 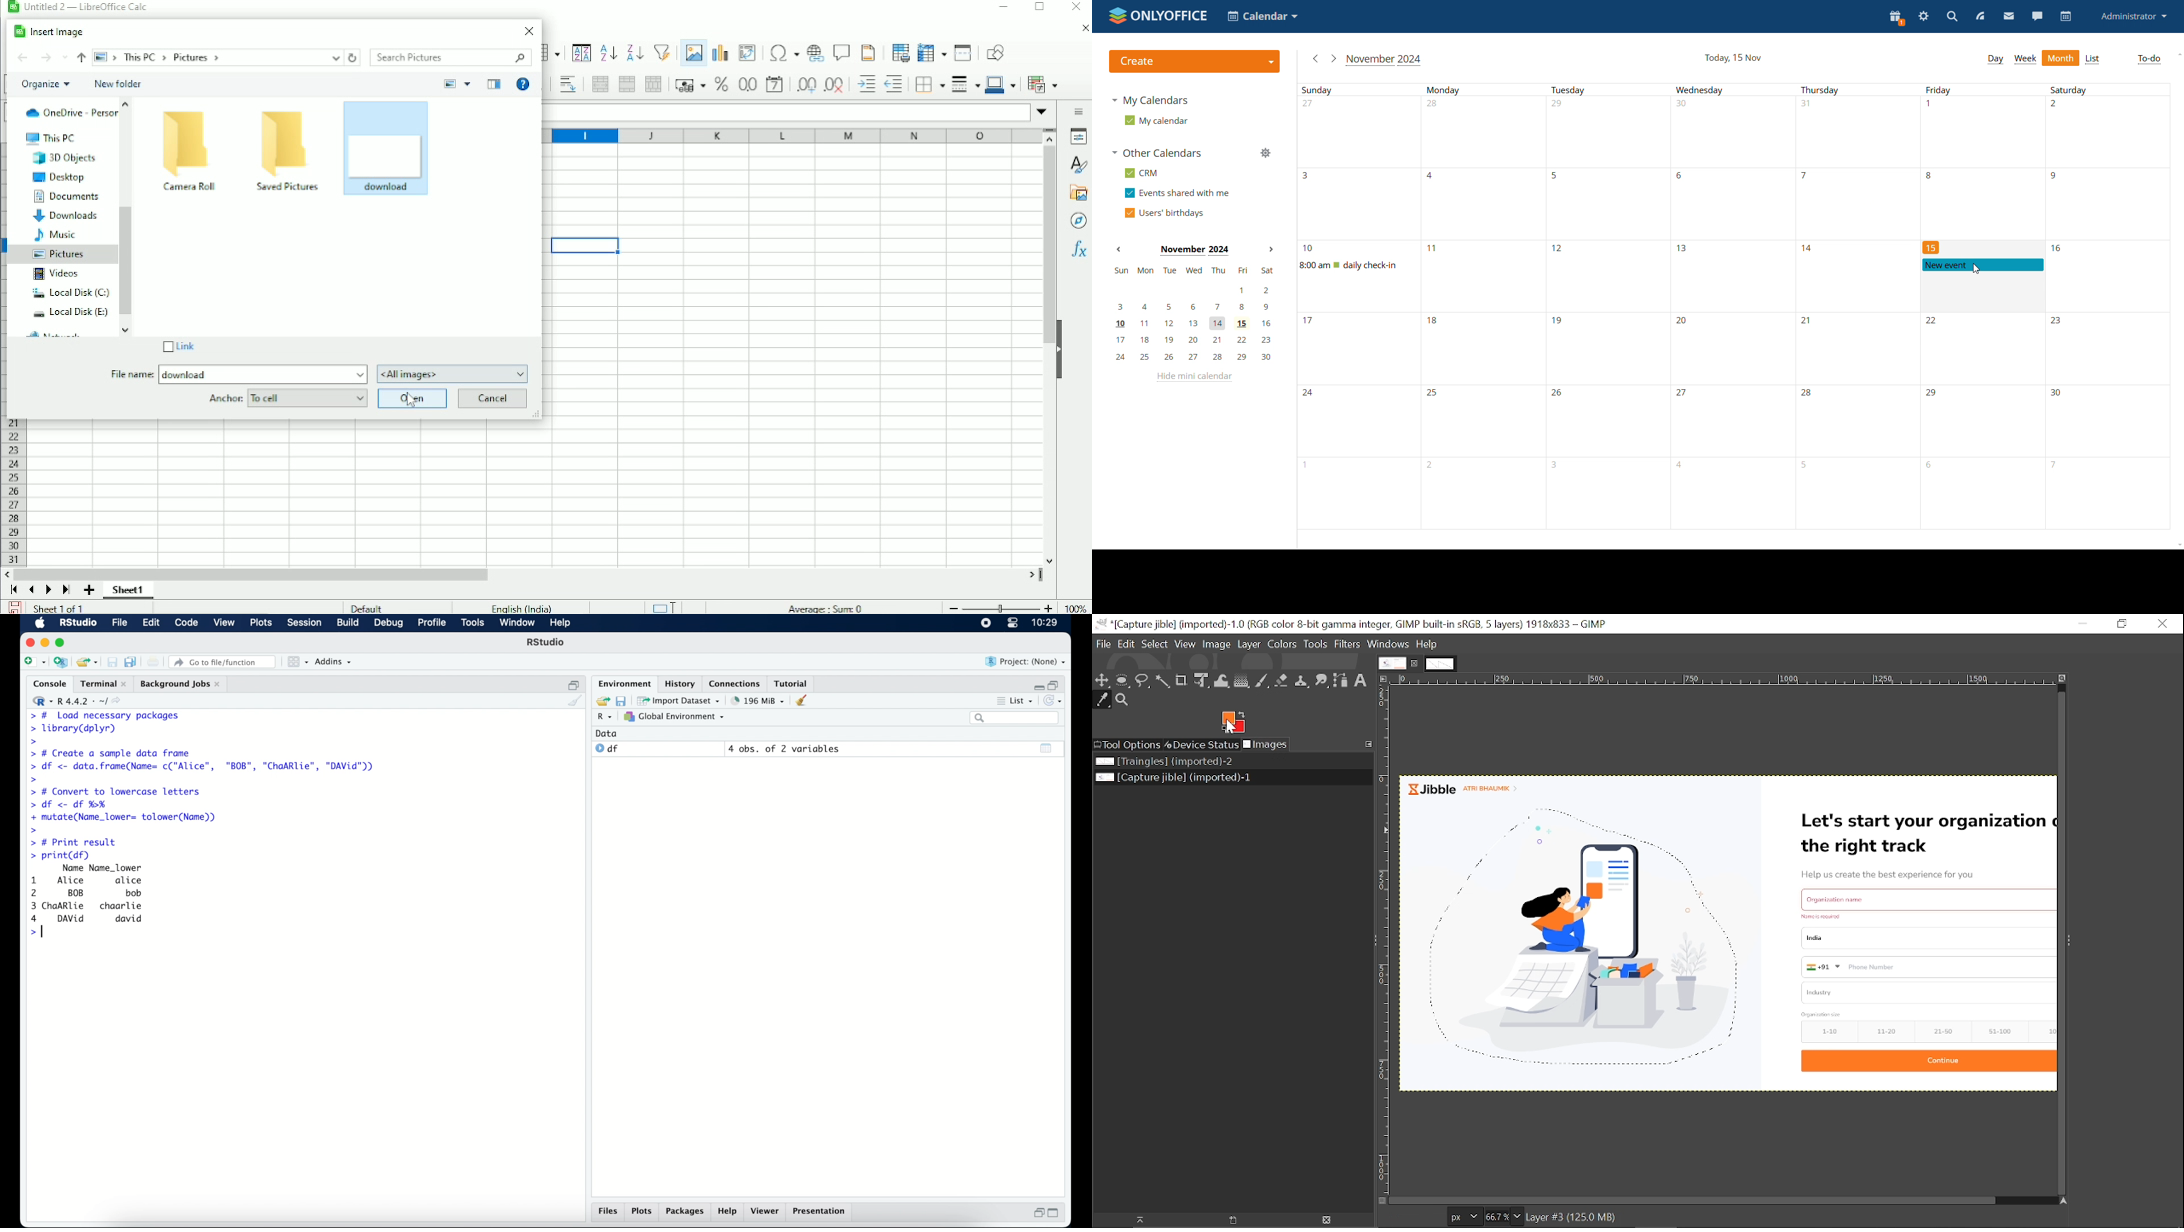 I want to click on edit, so click(x=150, y=623).